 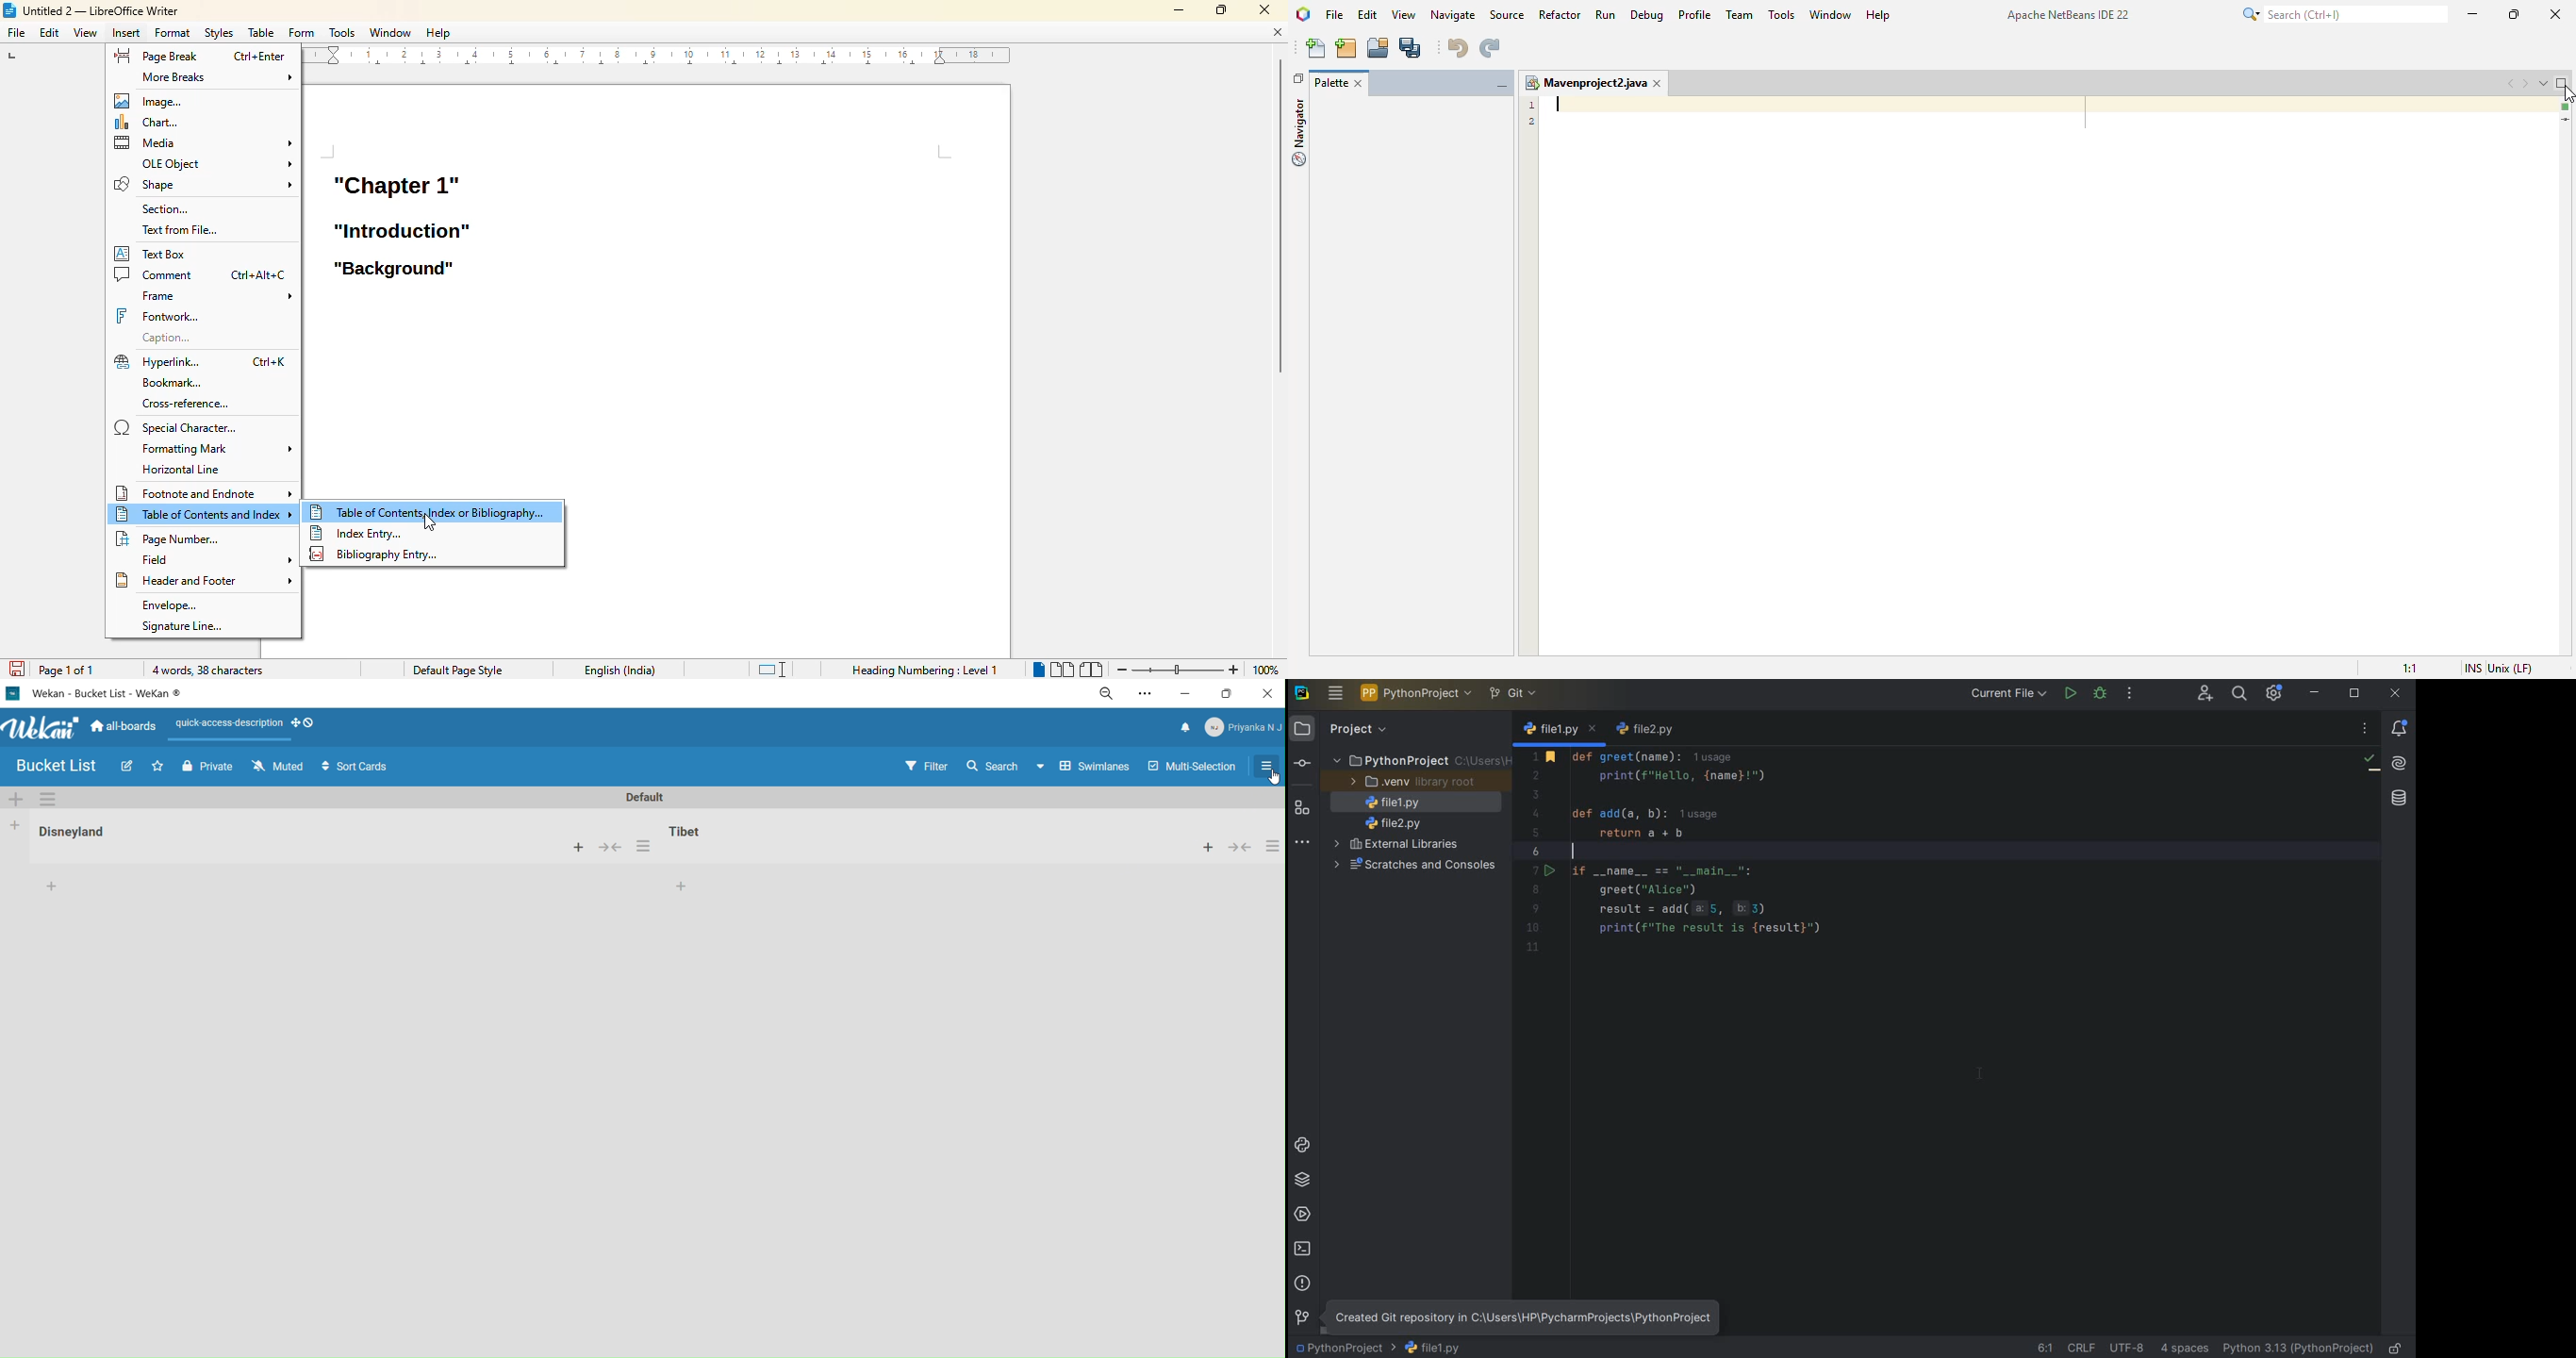 What do you see at coordinates (1234, 670) in the screenshot?
I see `zoom in` at bounding box center [1234, 670].